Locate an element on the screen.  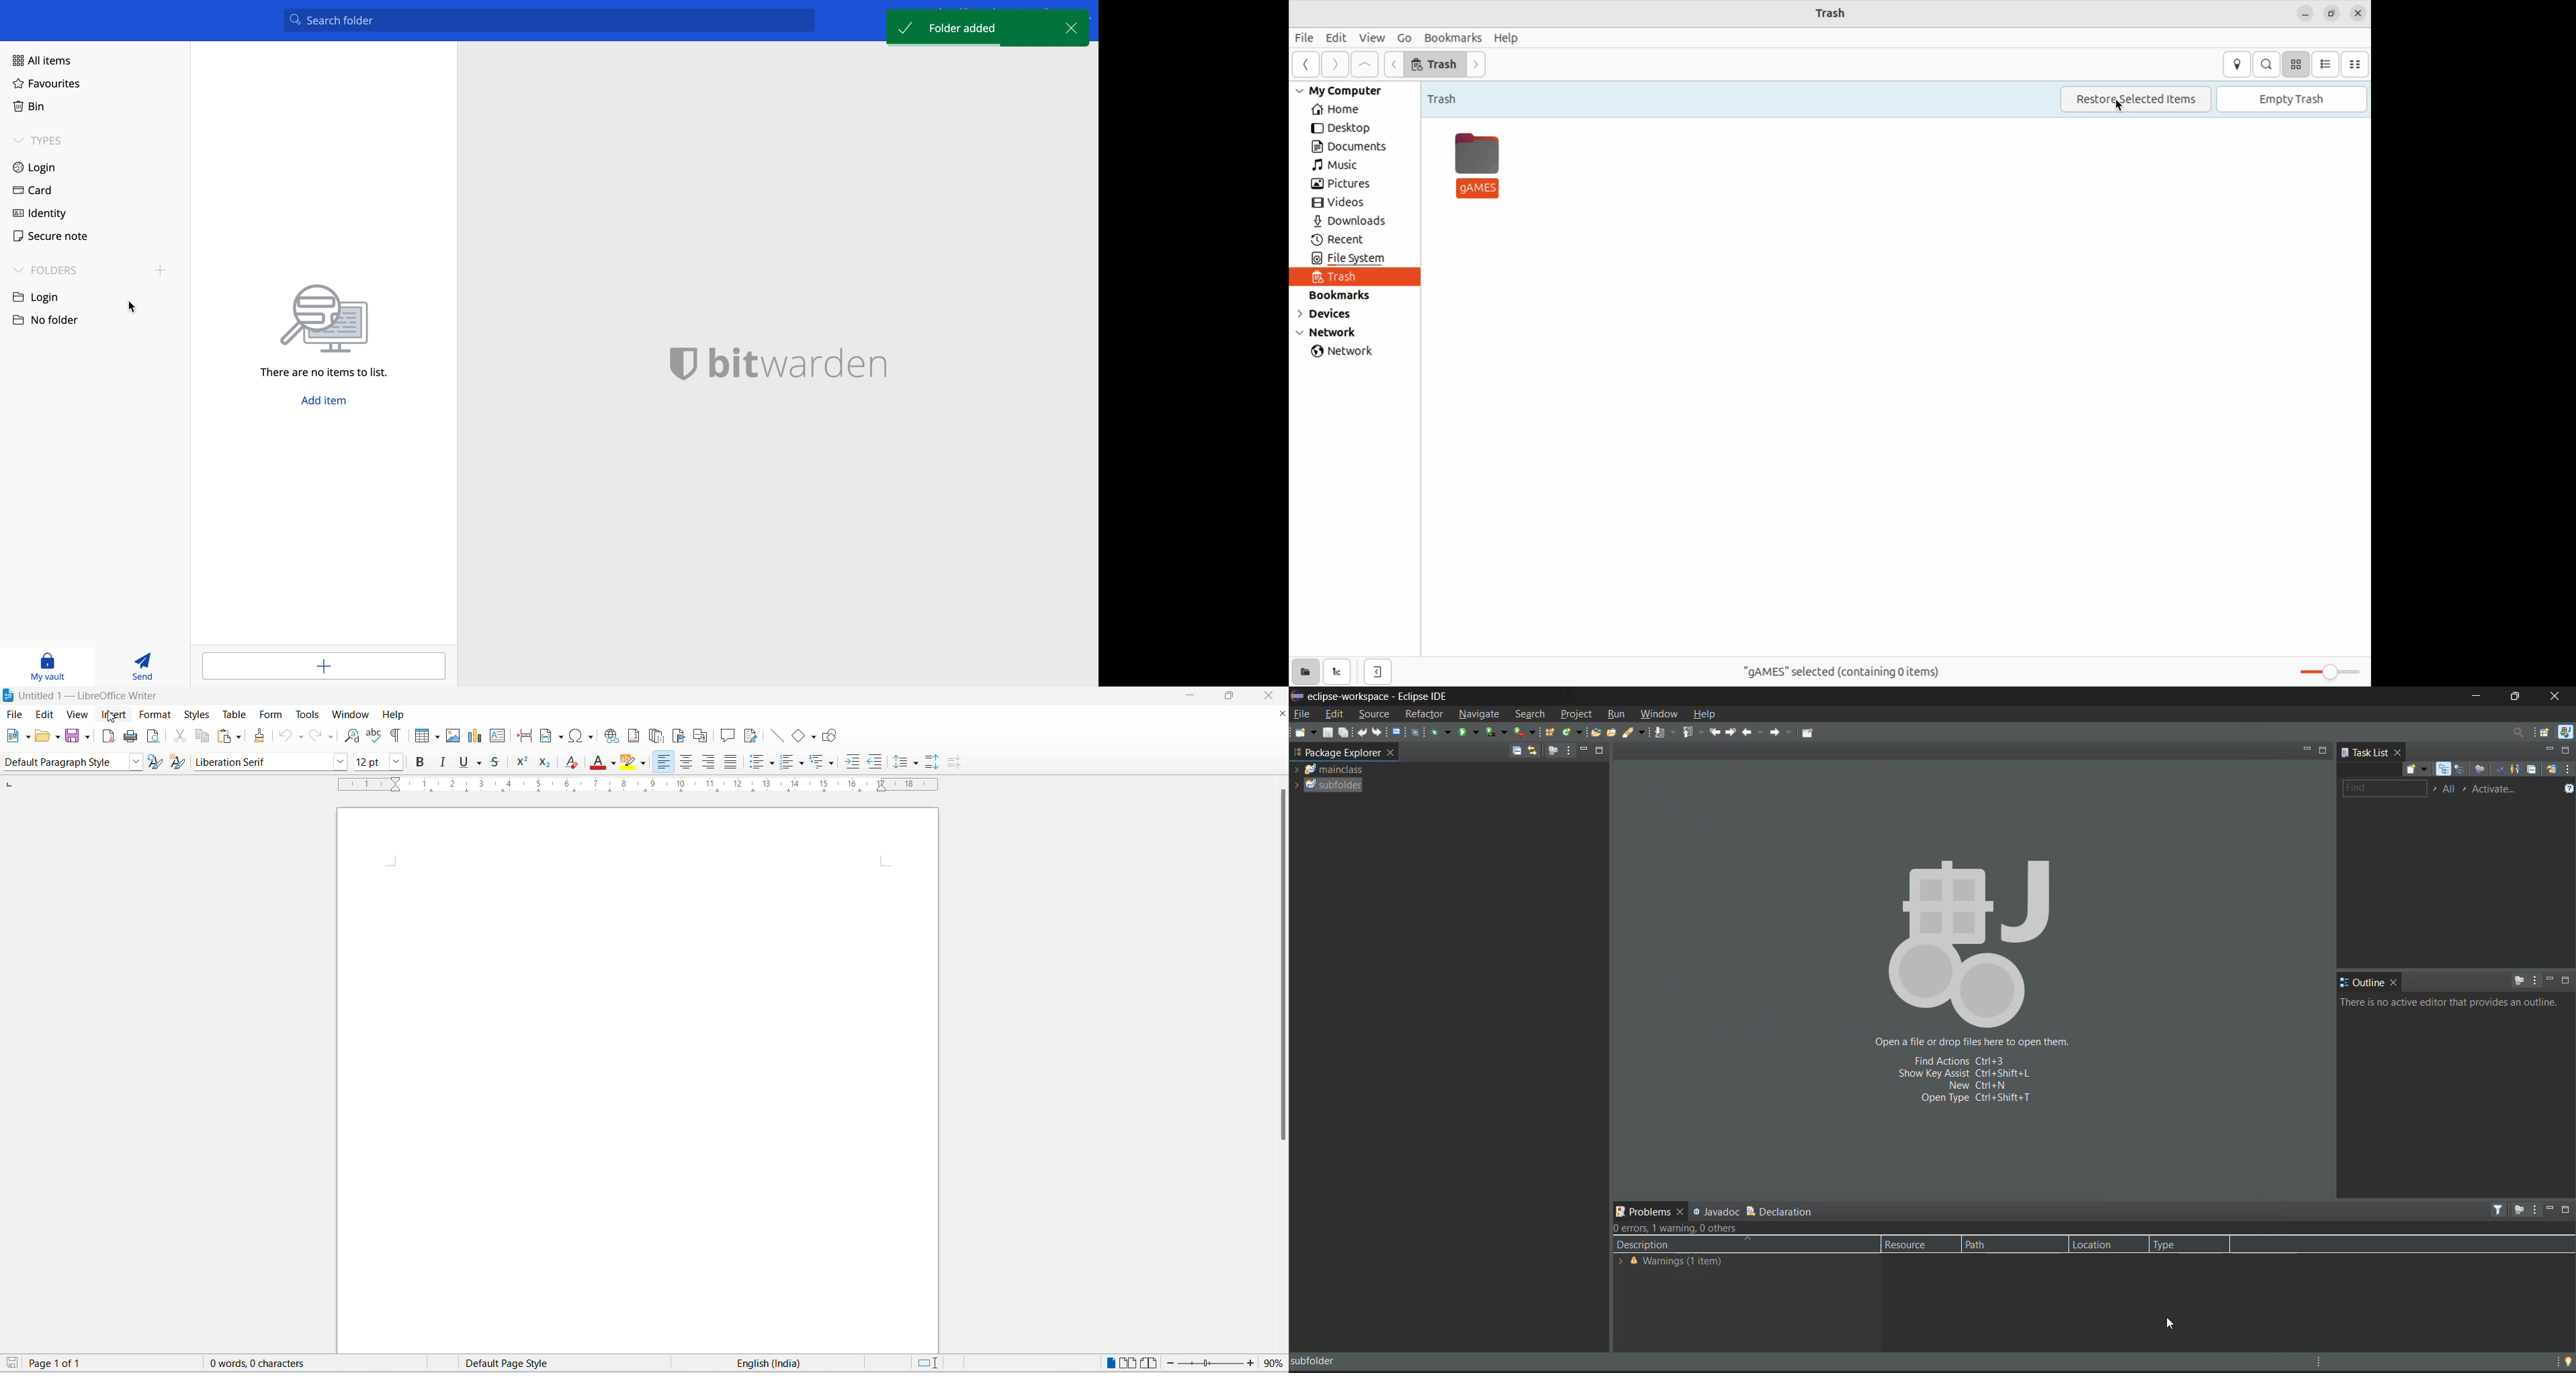
page style is located at coordinates (515, 1363).